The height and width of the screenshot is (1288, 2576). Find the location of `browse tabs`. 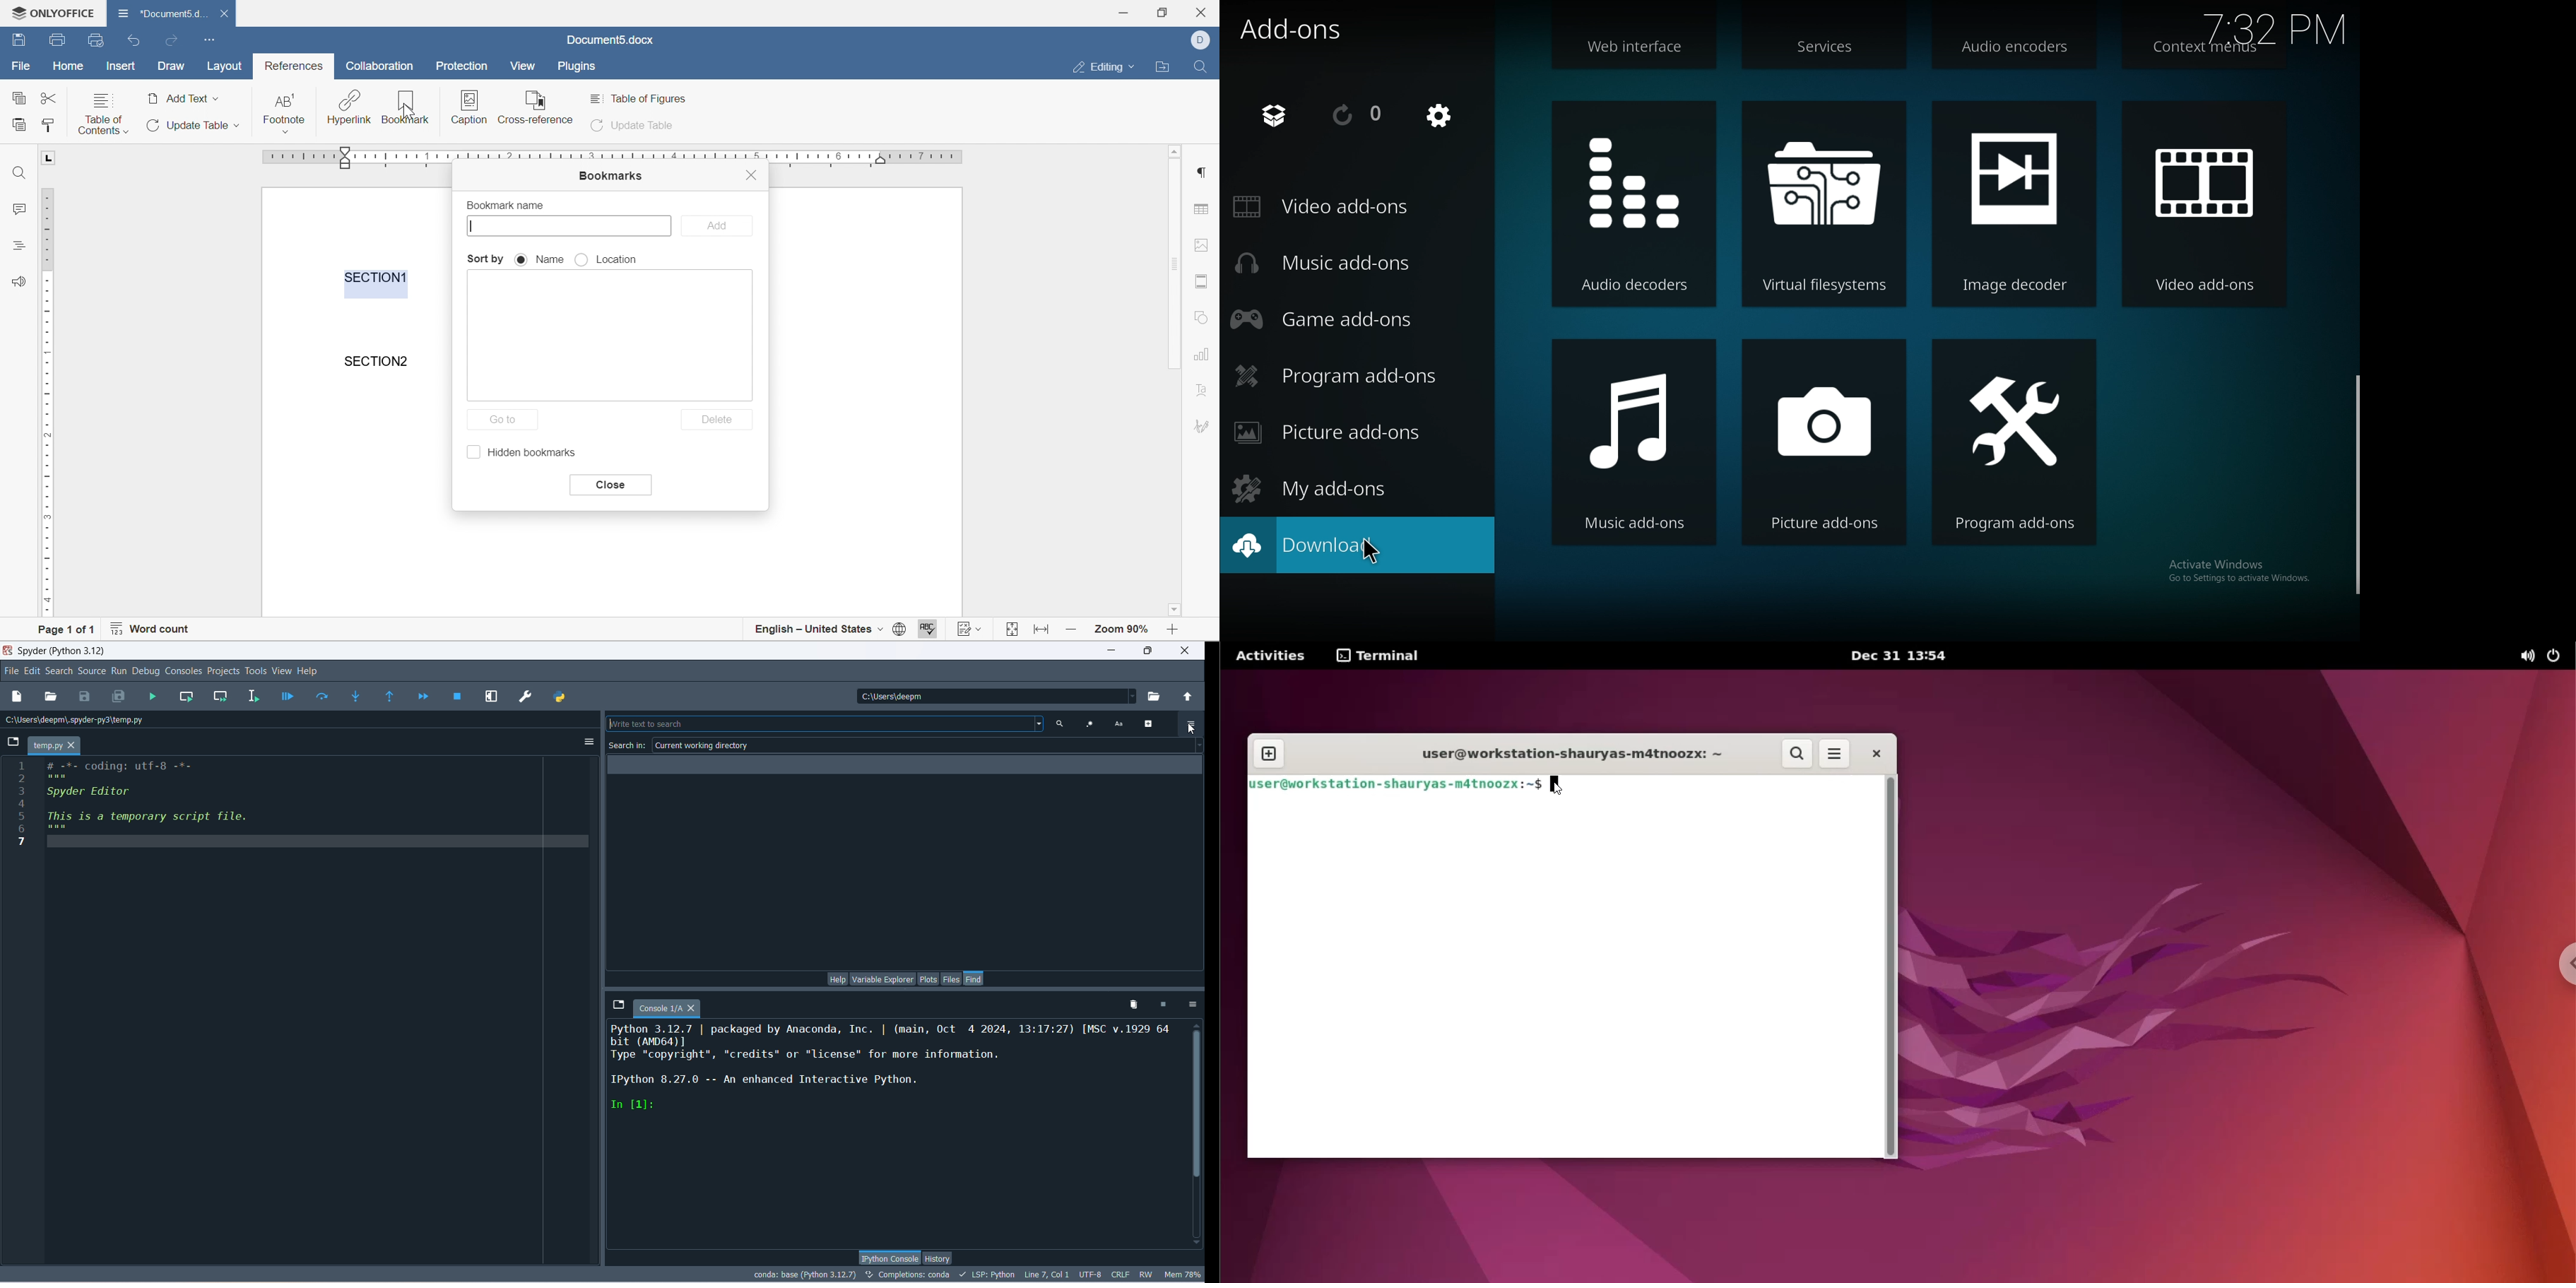

browse tabs is located at coordinates (11, 742).